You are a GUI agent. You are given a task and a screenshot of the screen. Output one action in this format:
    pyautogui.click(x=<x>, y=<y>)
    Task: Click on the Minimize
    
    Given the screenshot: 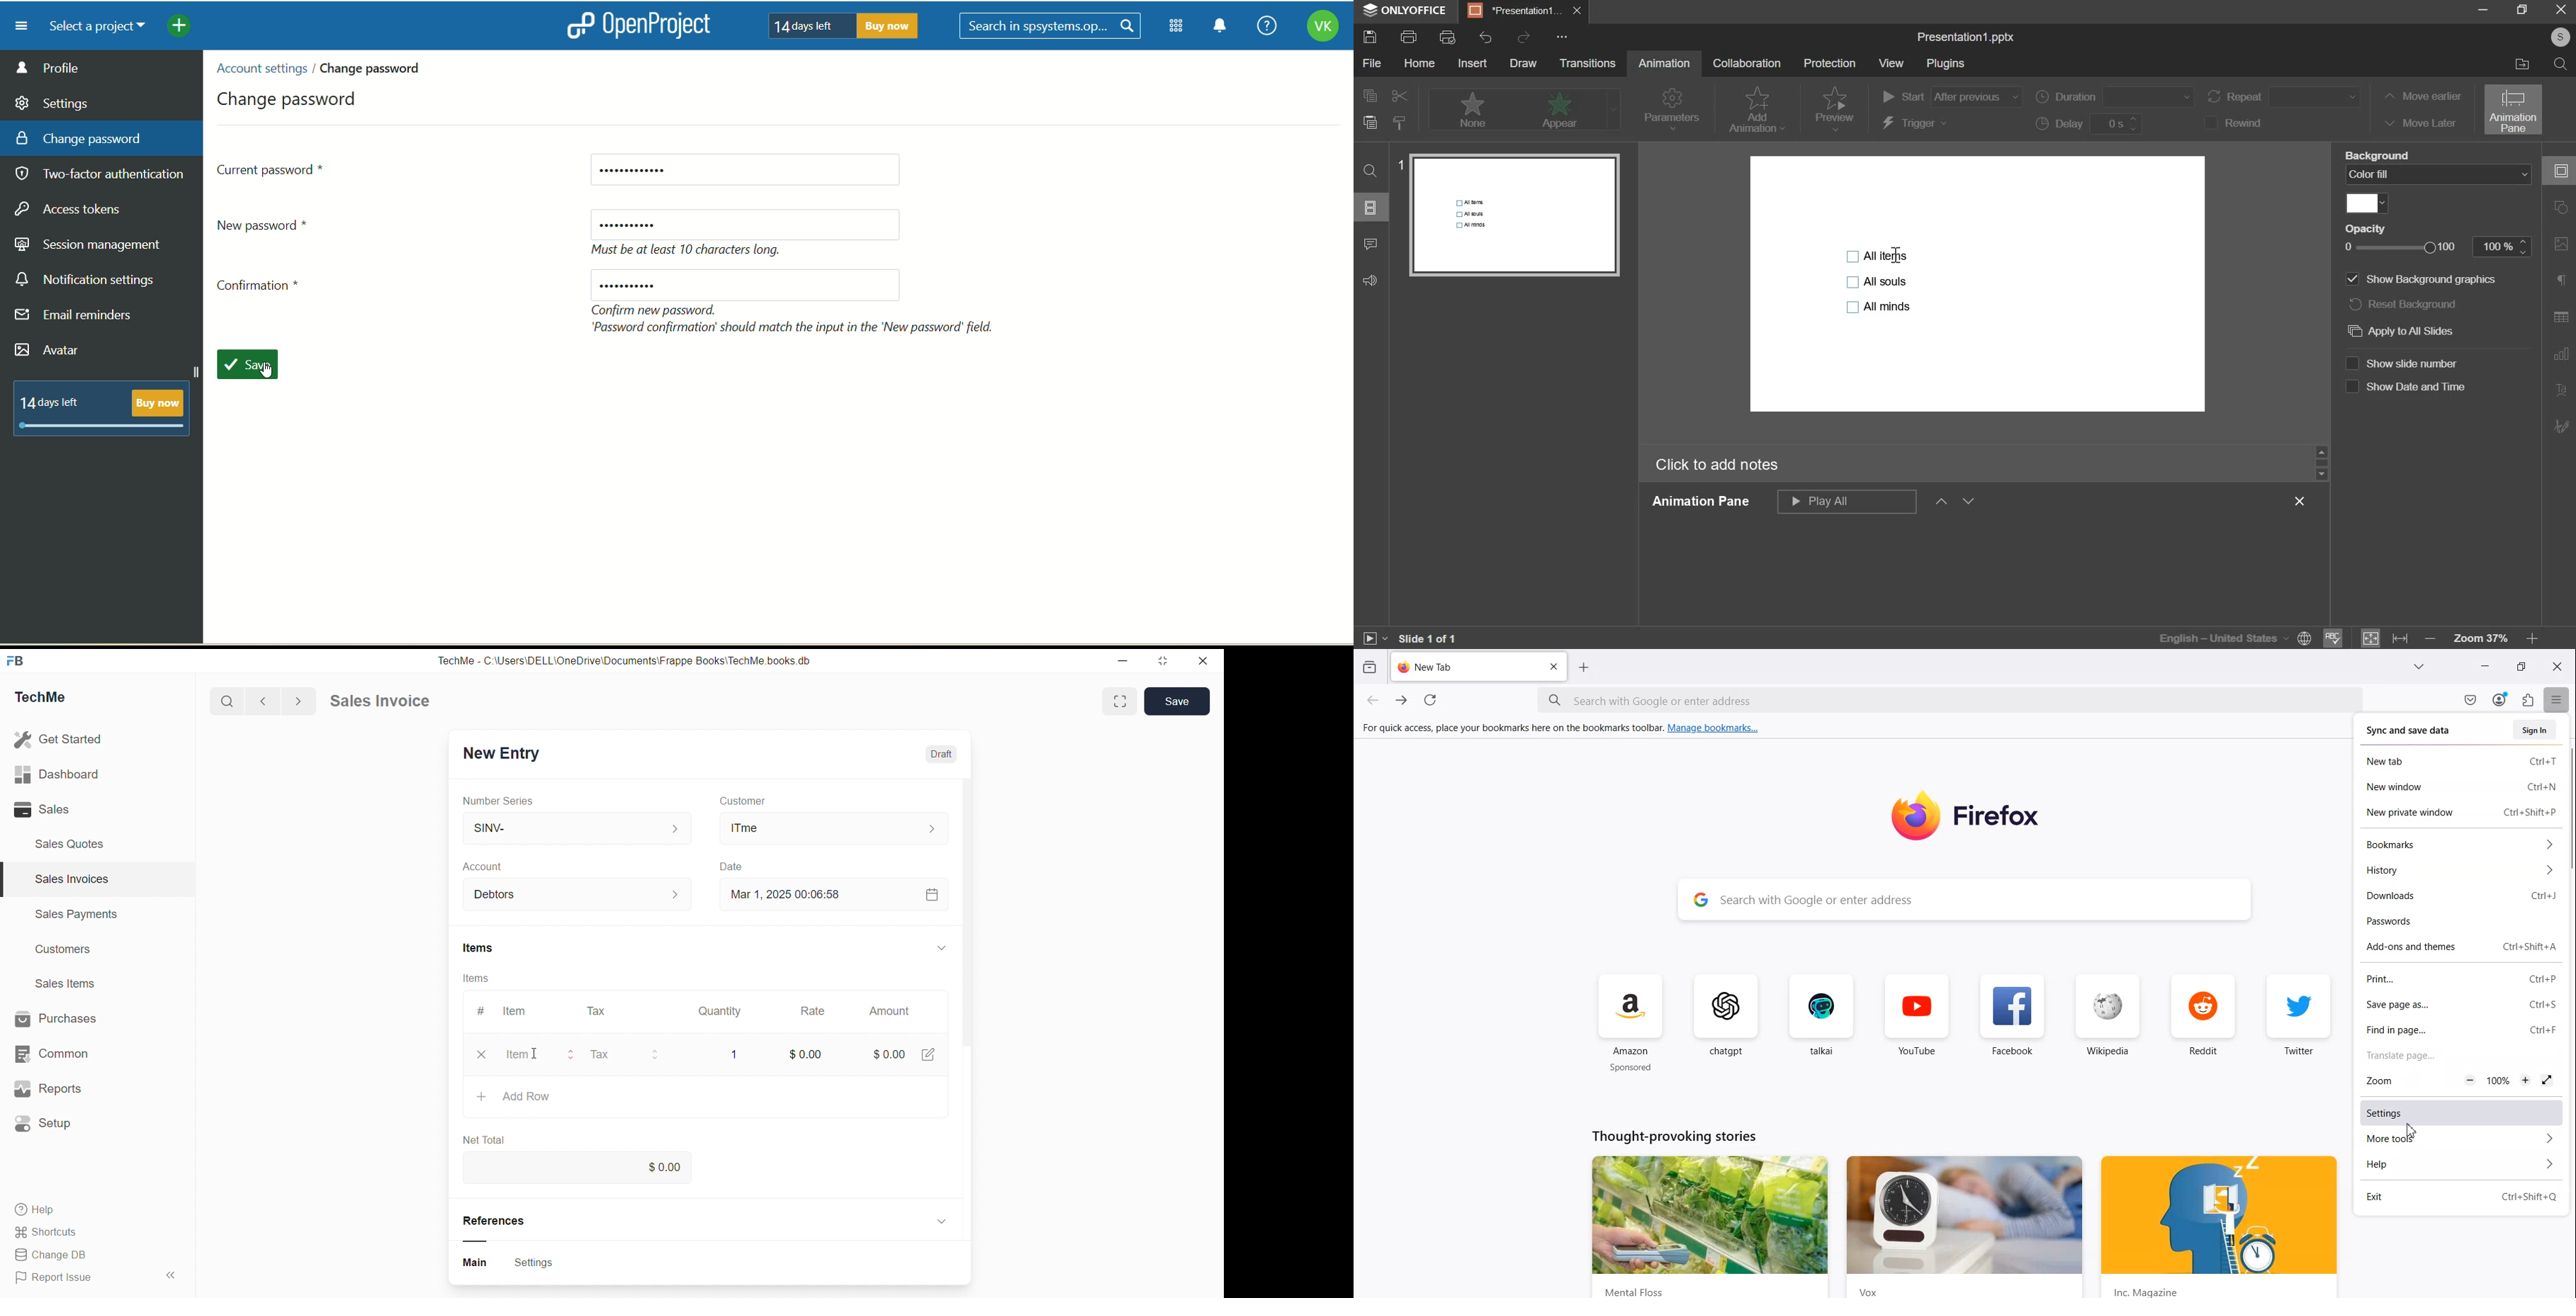 What is the action you would take?
    pyautogui.click(x=1127, y=662)
    